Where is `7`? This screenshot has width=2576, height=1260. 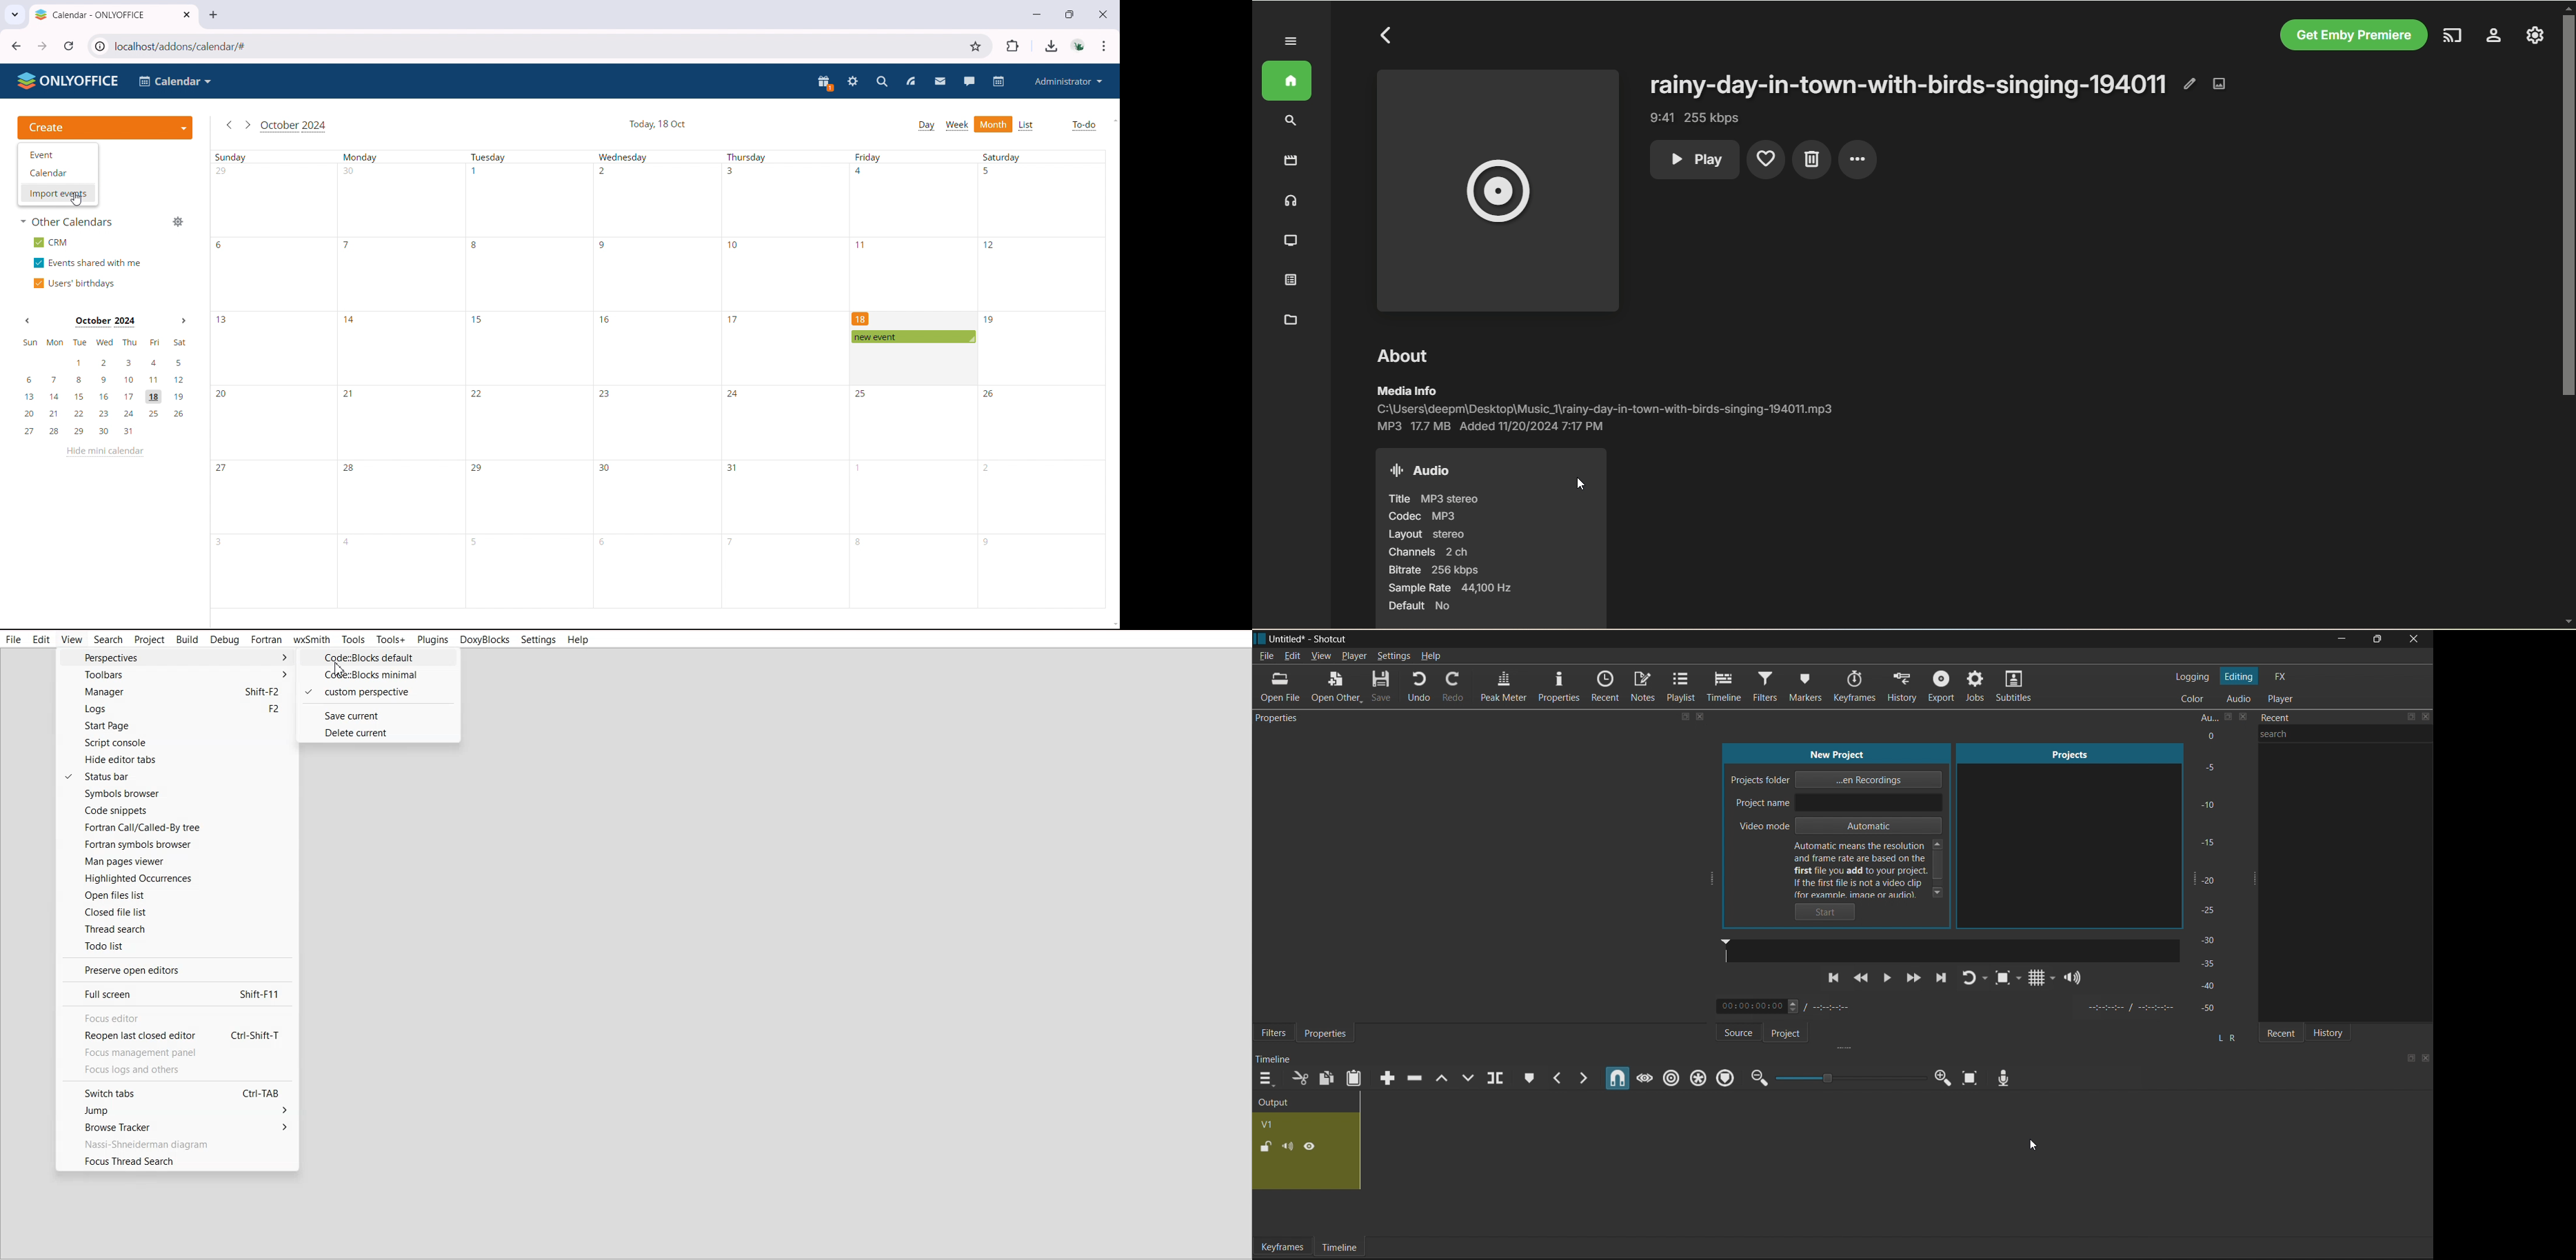
7 is located at coordinates (348, 246).